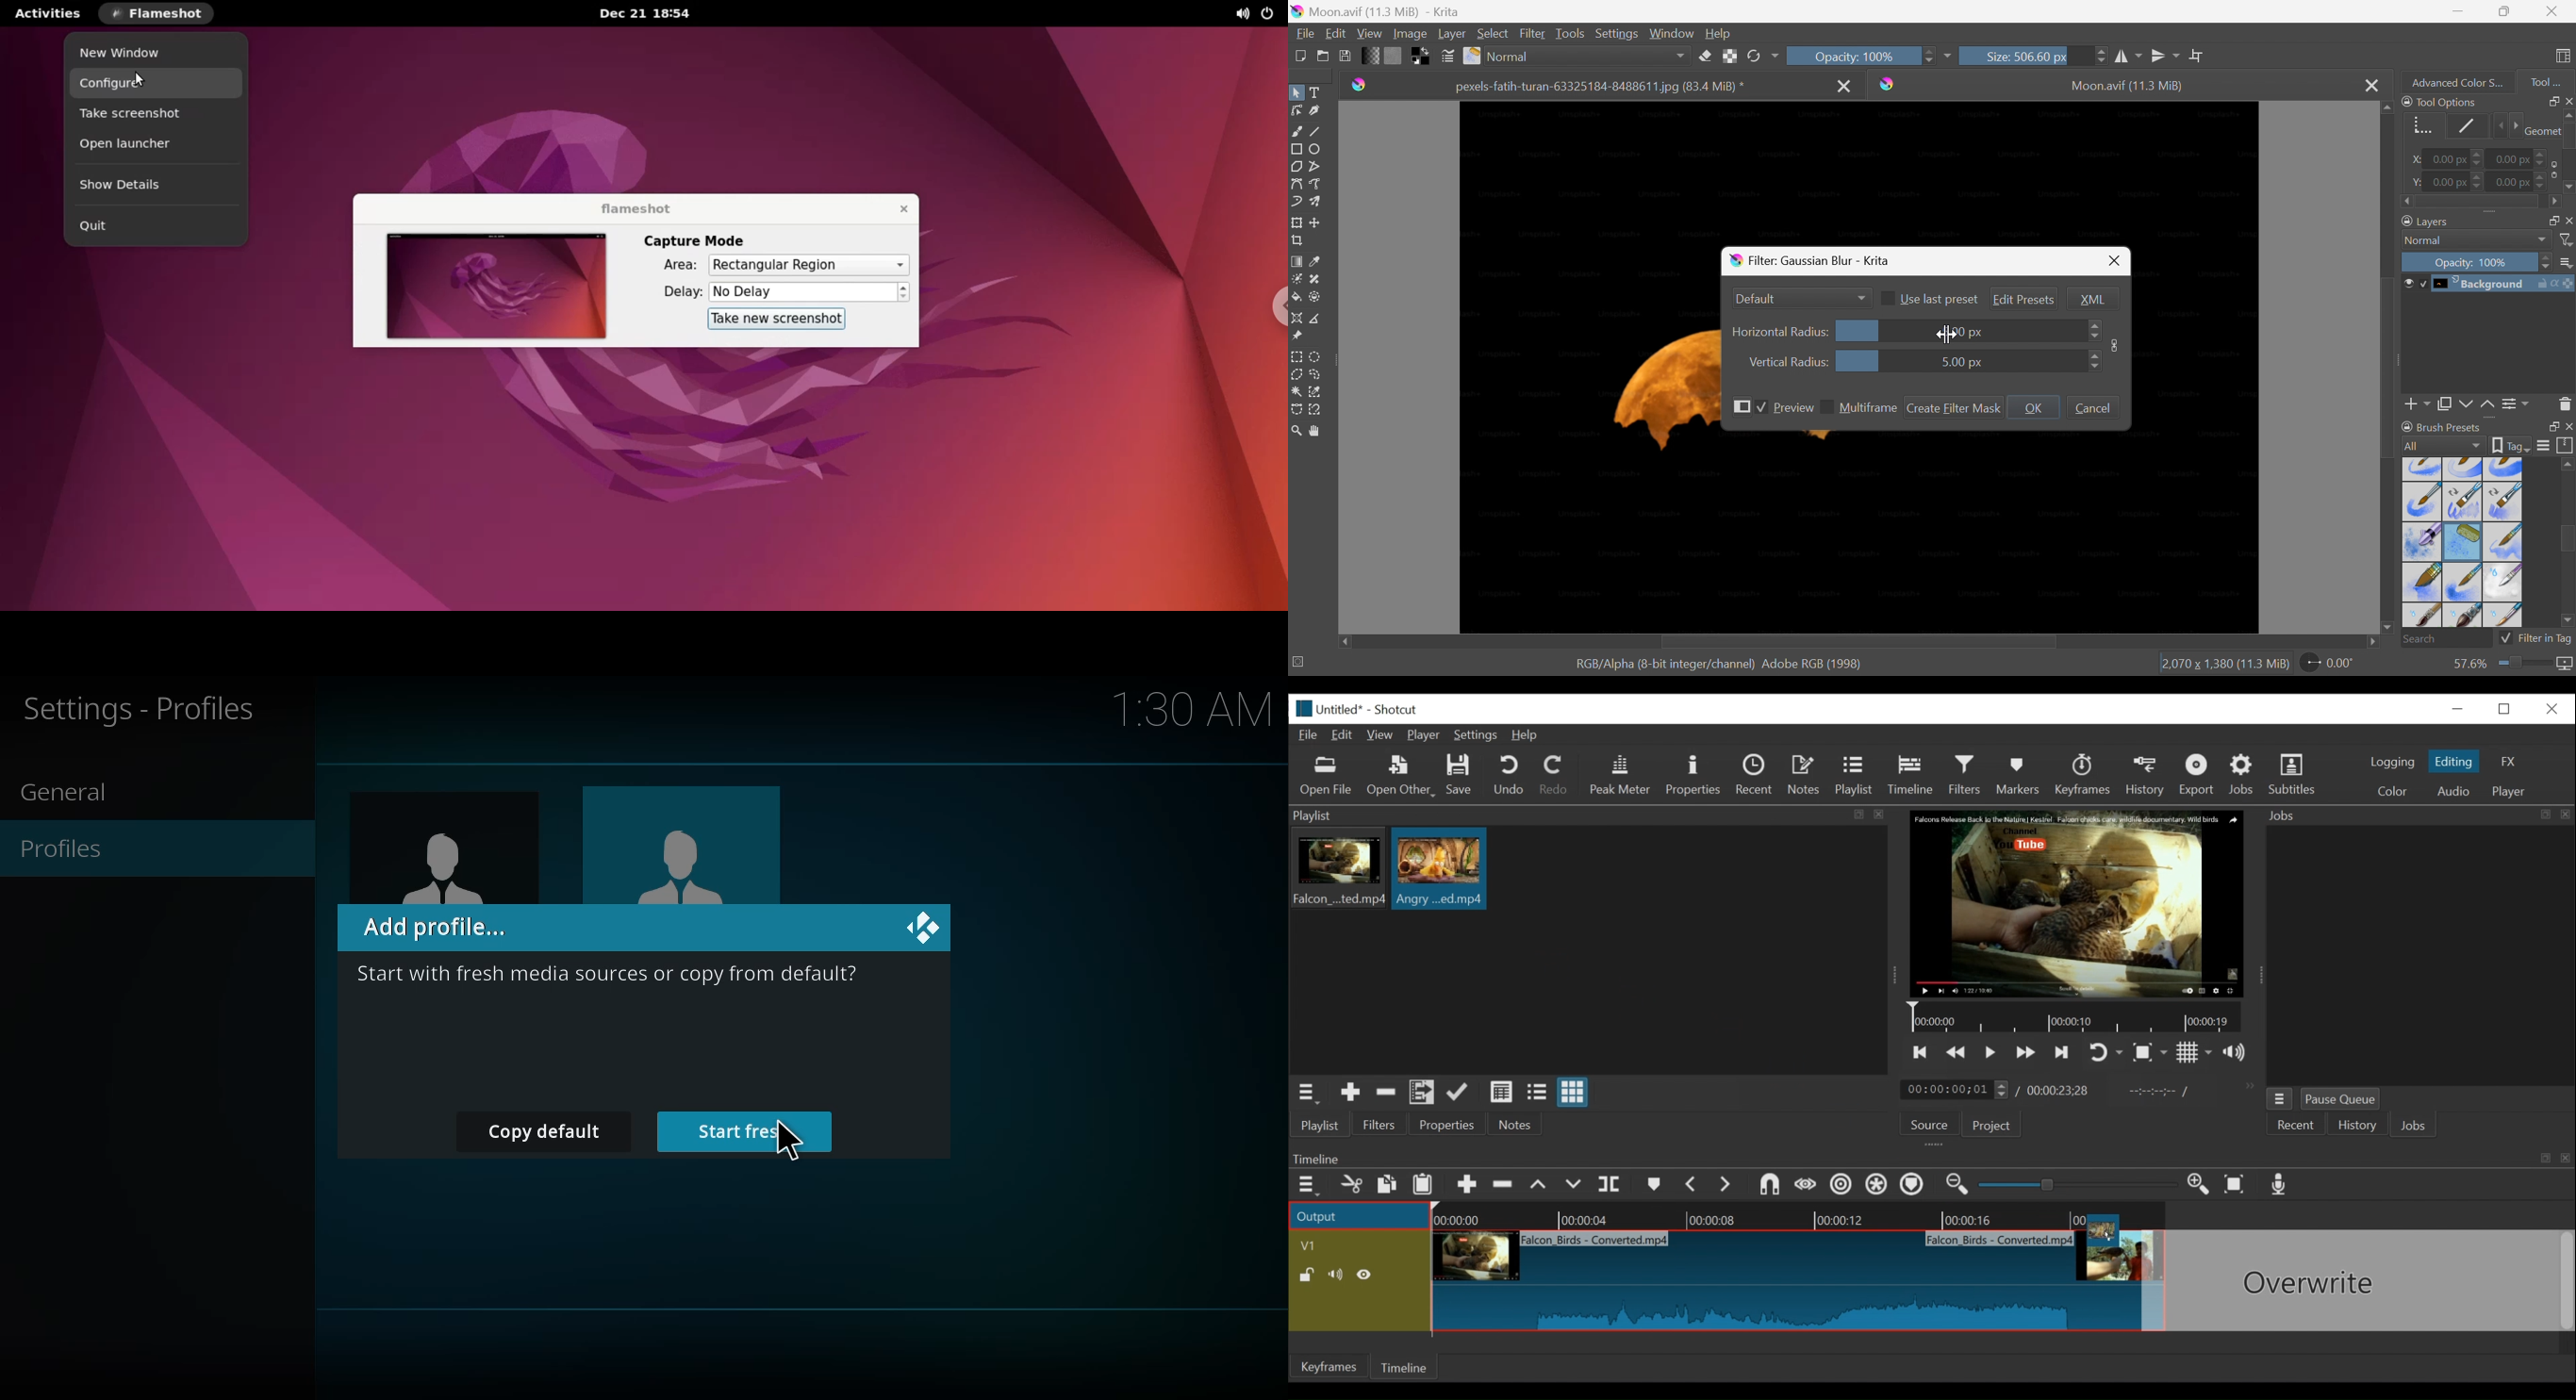 The width and height of the screenshot is (2576, 1400). I want to click on Recent, so click(1757, 777).